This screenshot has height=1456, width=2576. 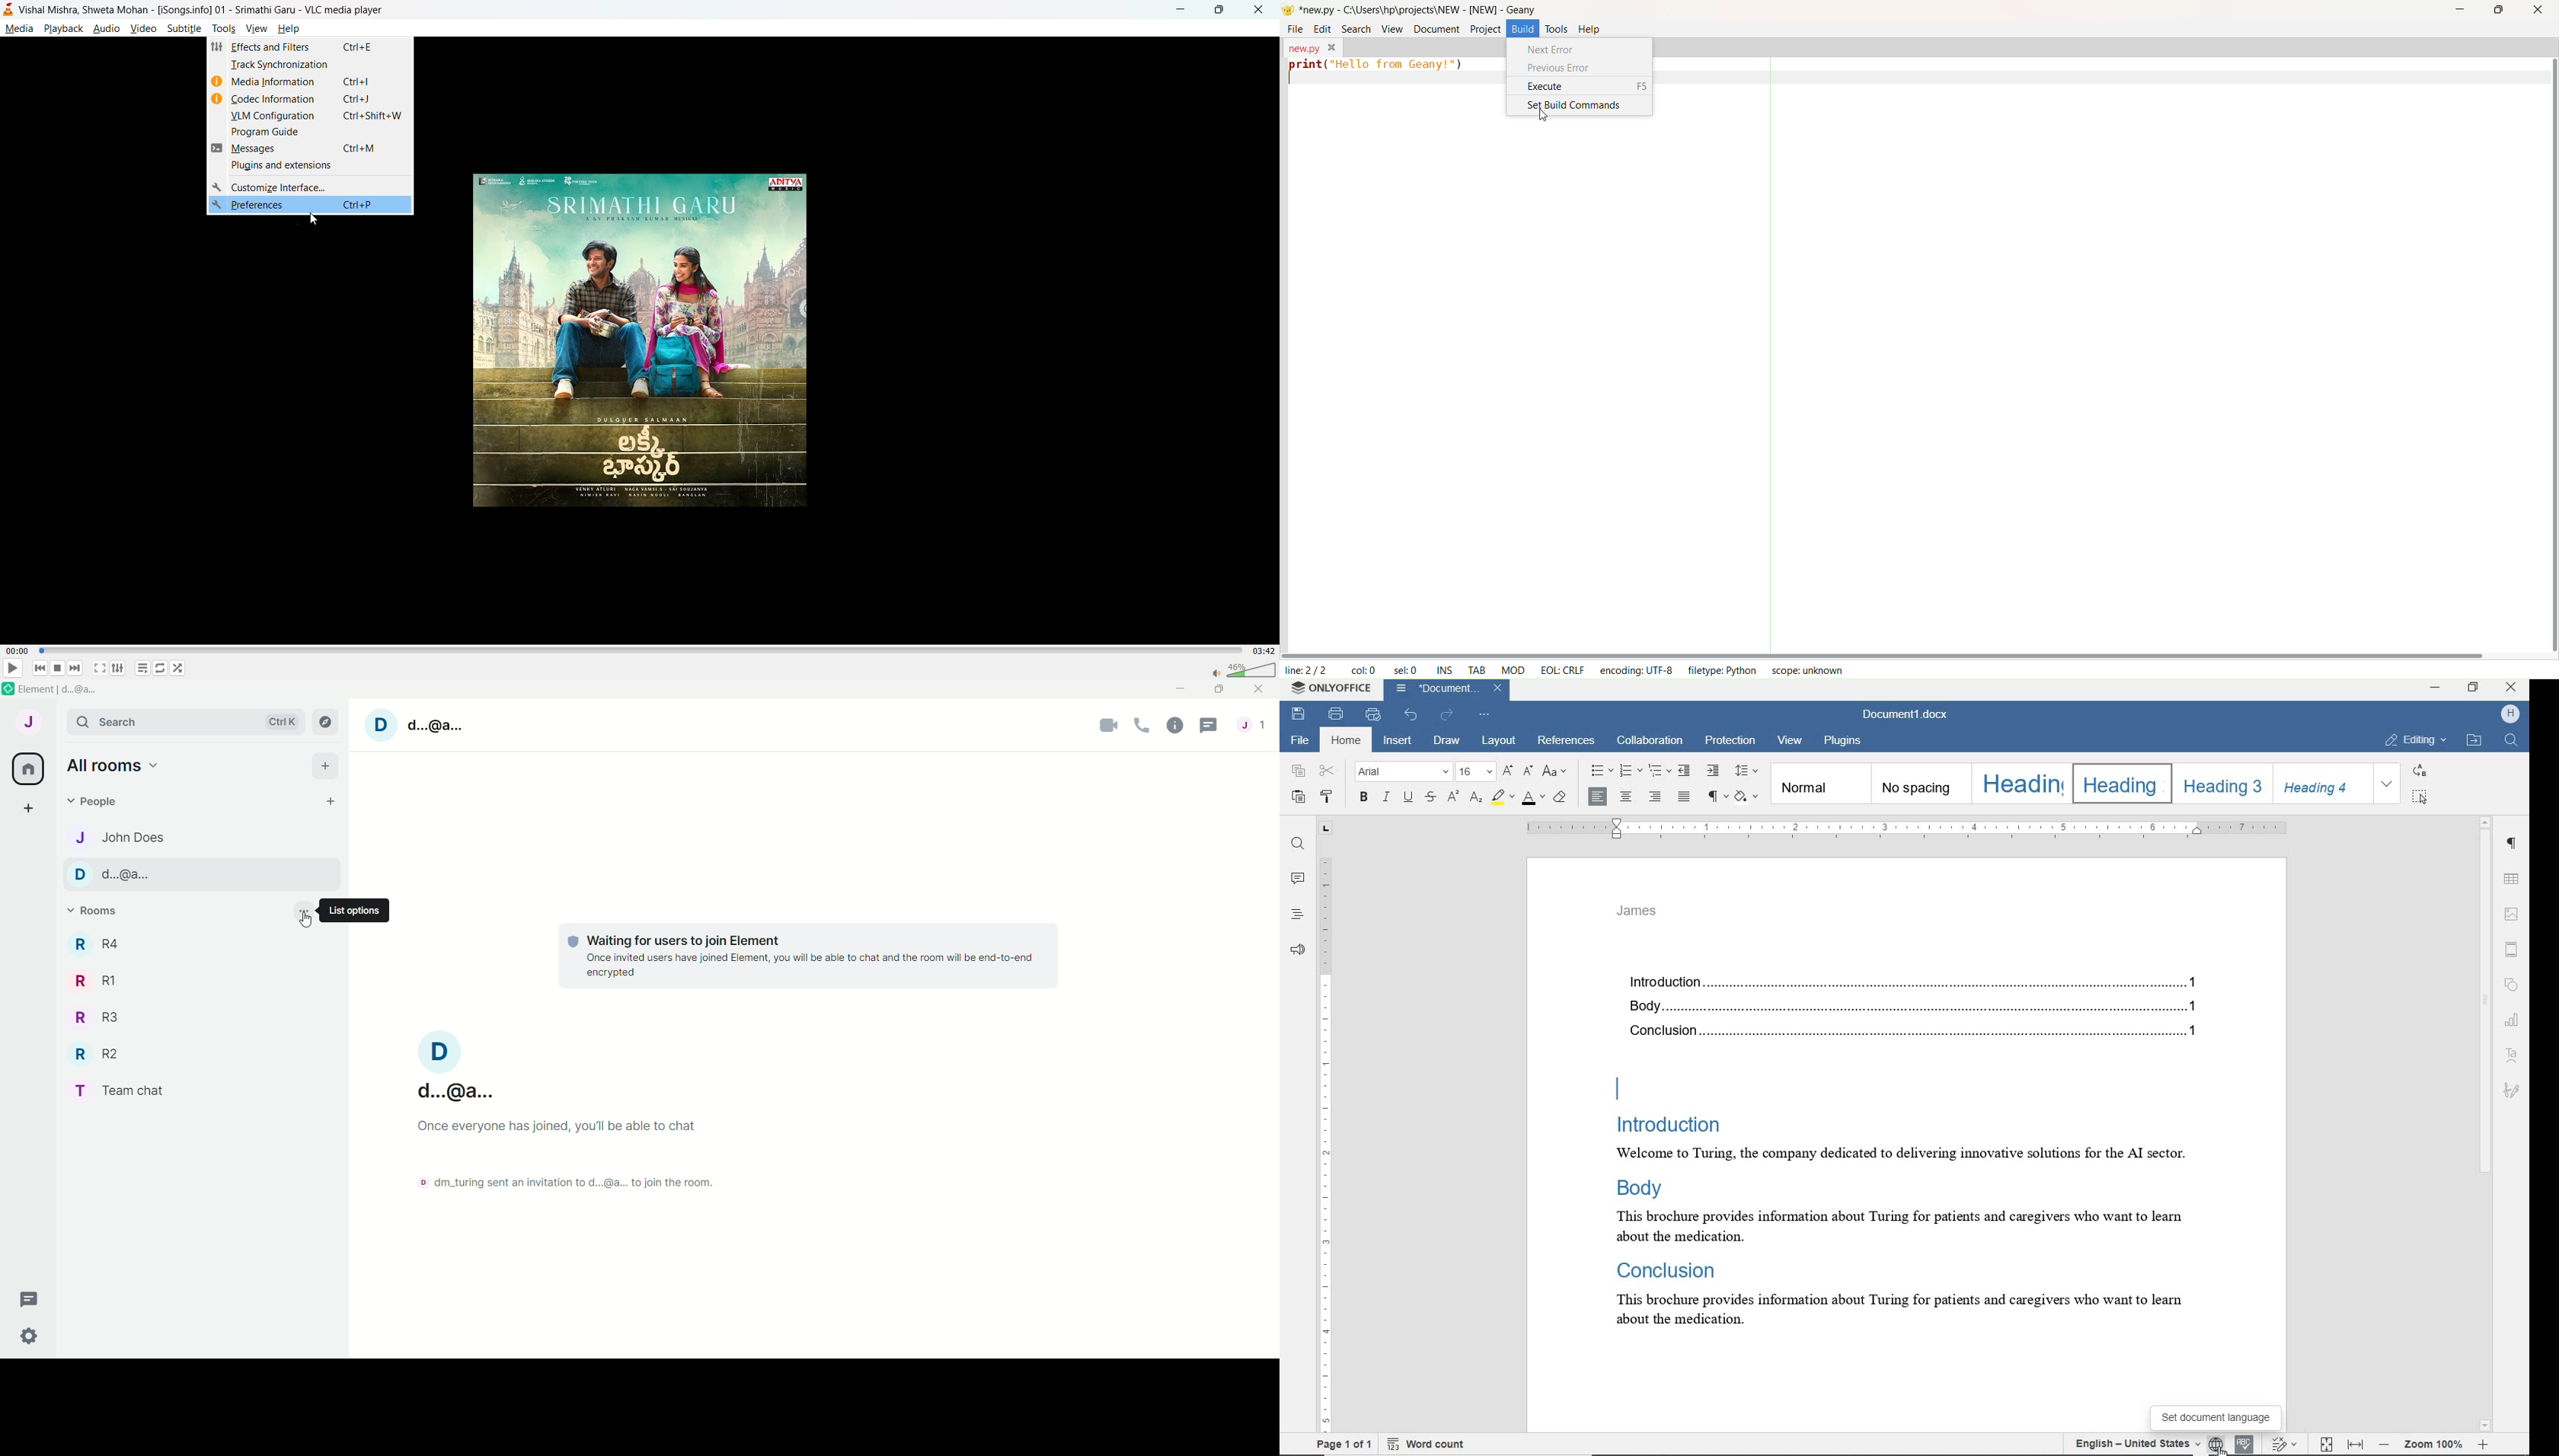 What do you see at coordinates (283, 65) in the screenshot?
I see `track synchronization` at bounding box center [283, 65].